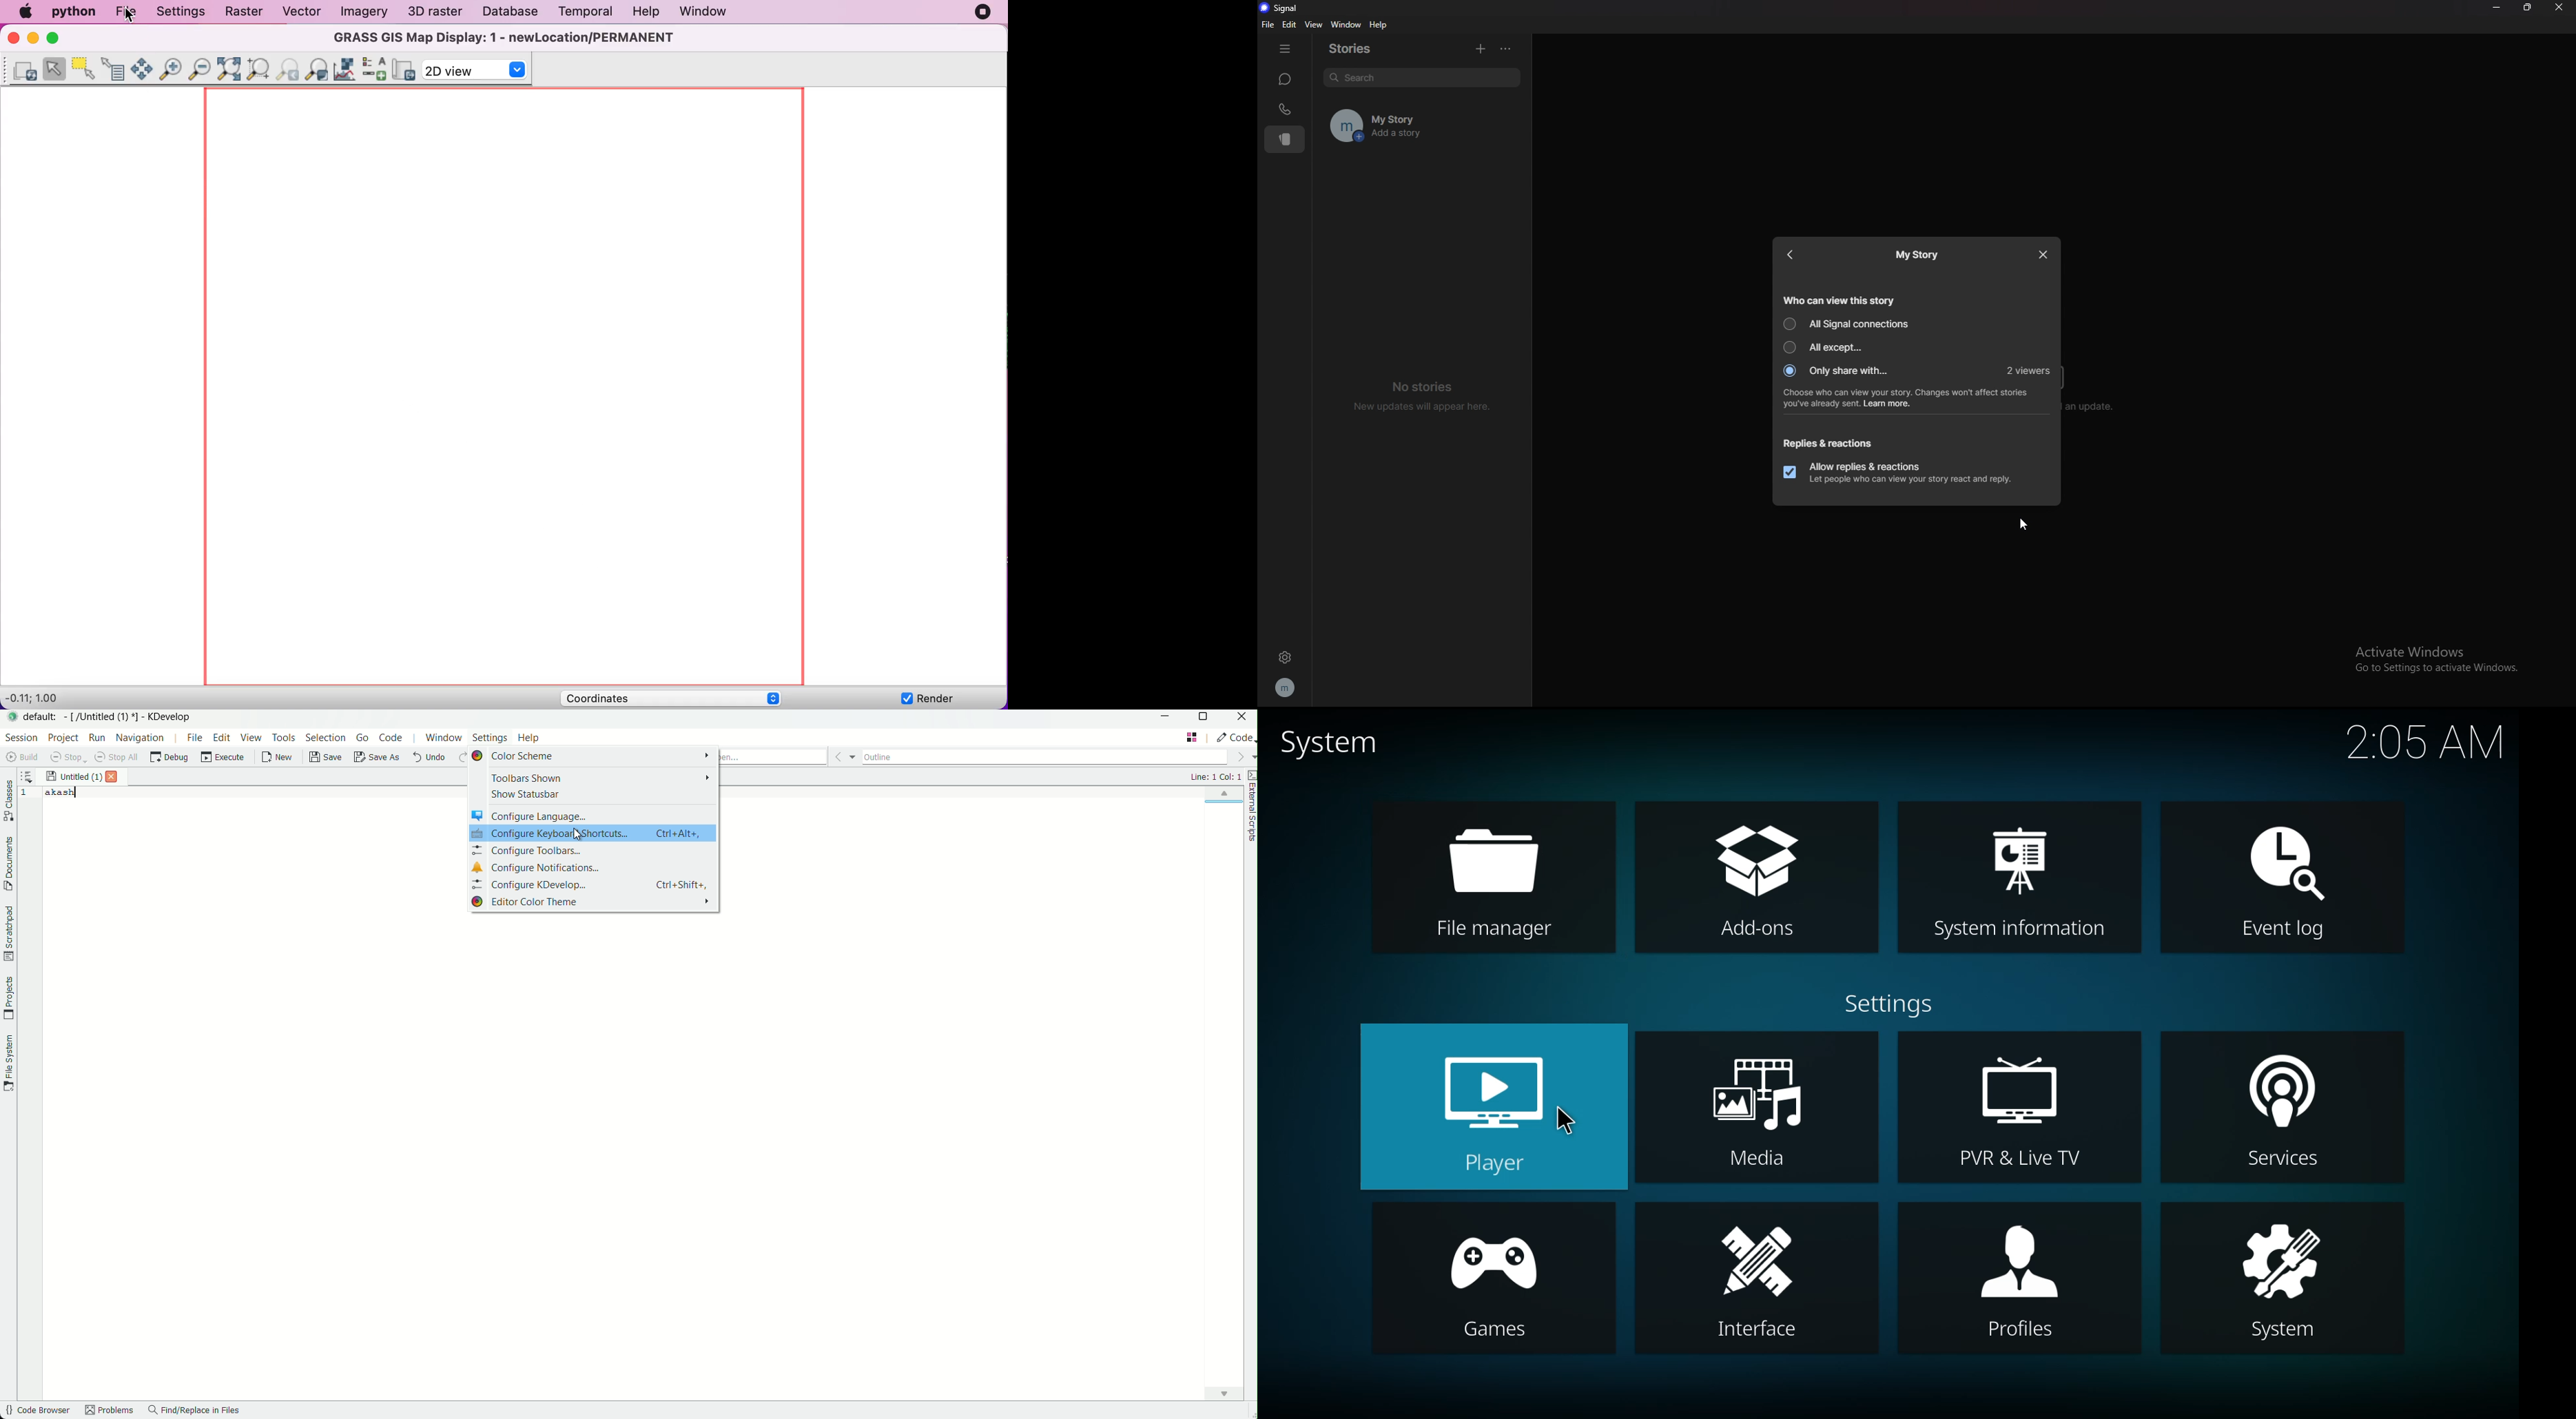 The image size is (2576, 1428). I want to click on configure language, so click(591, 815).